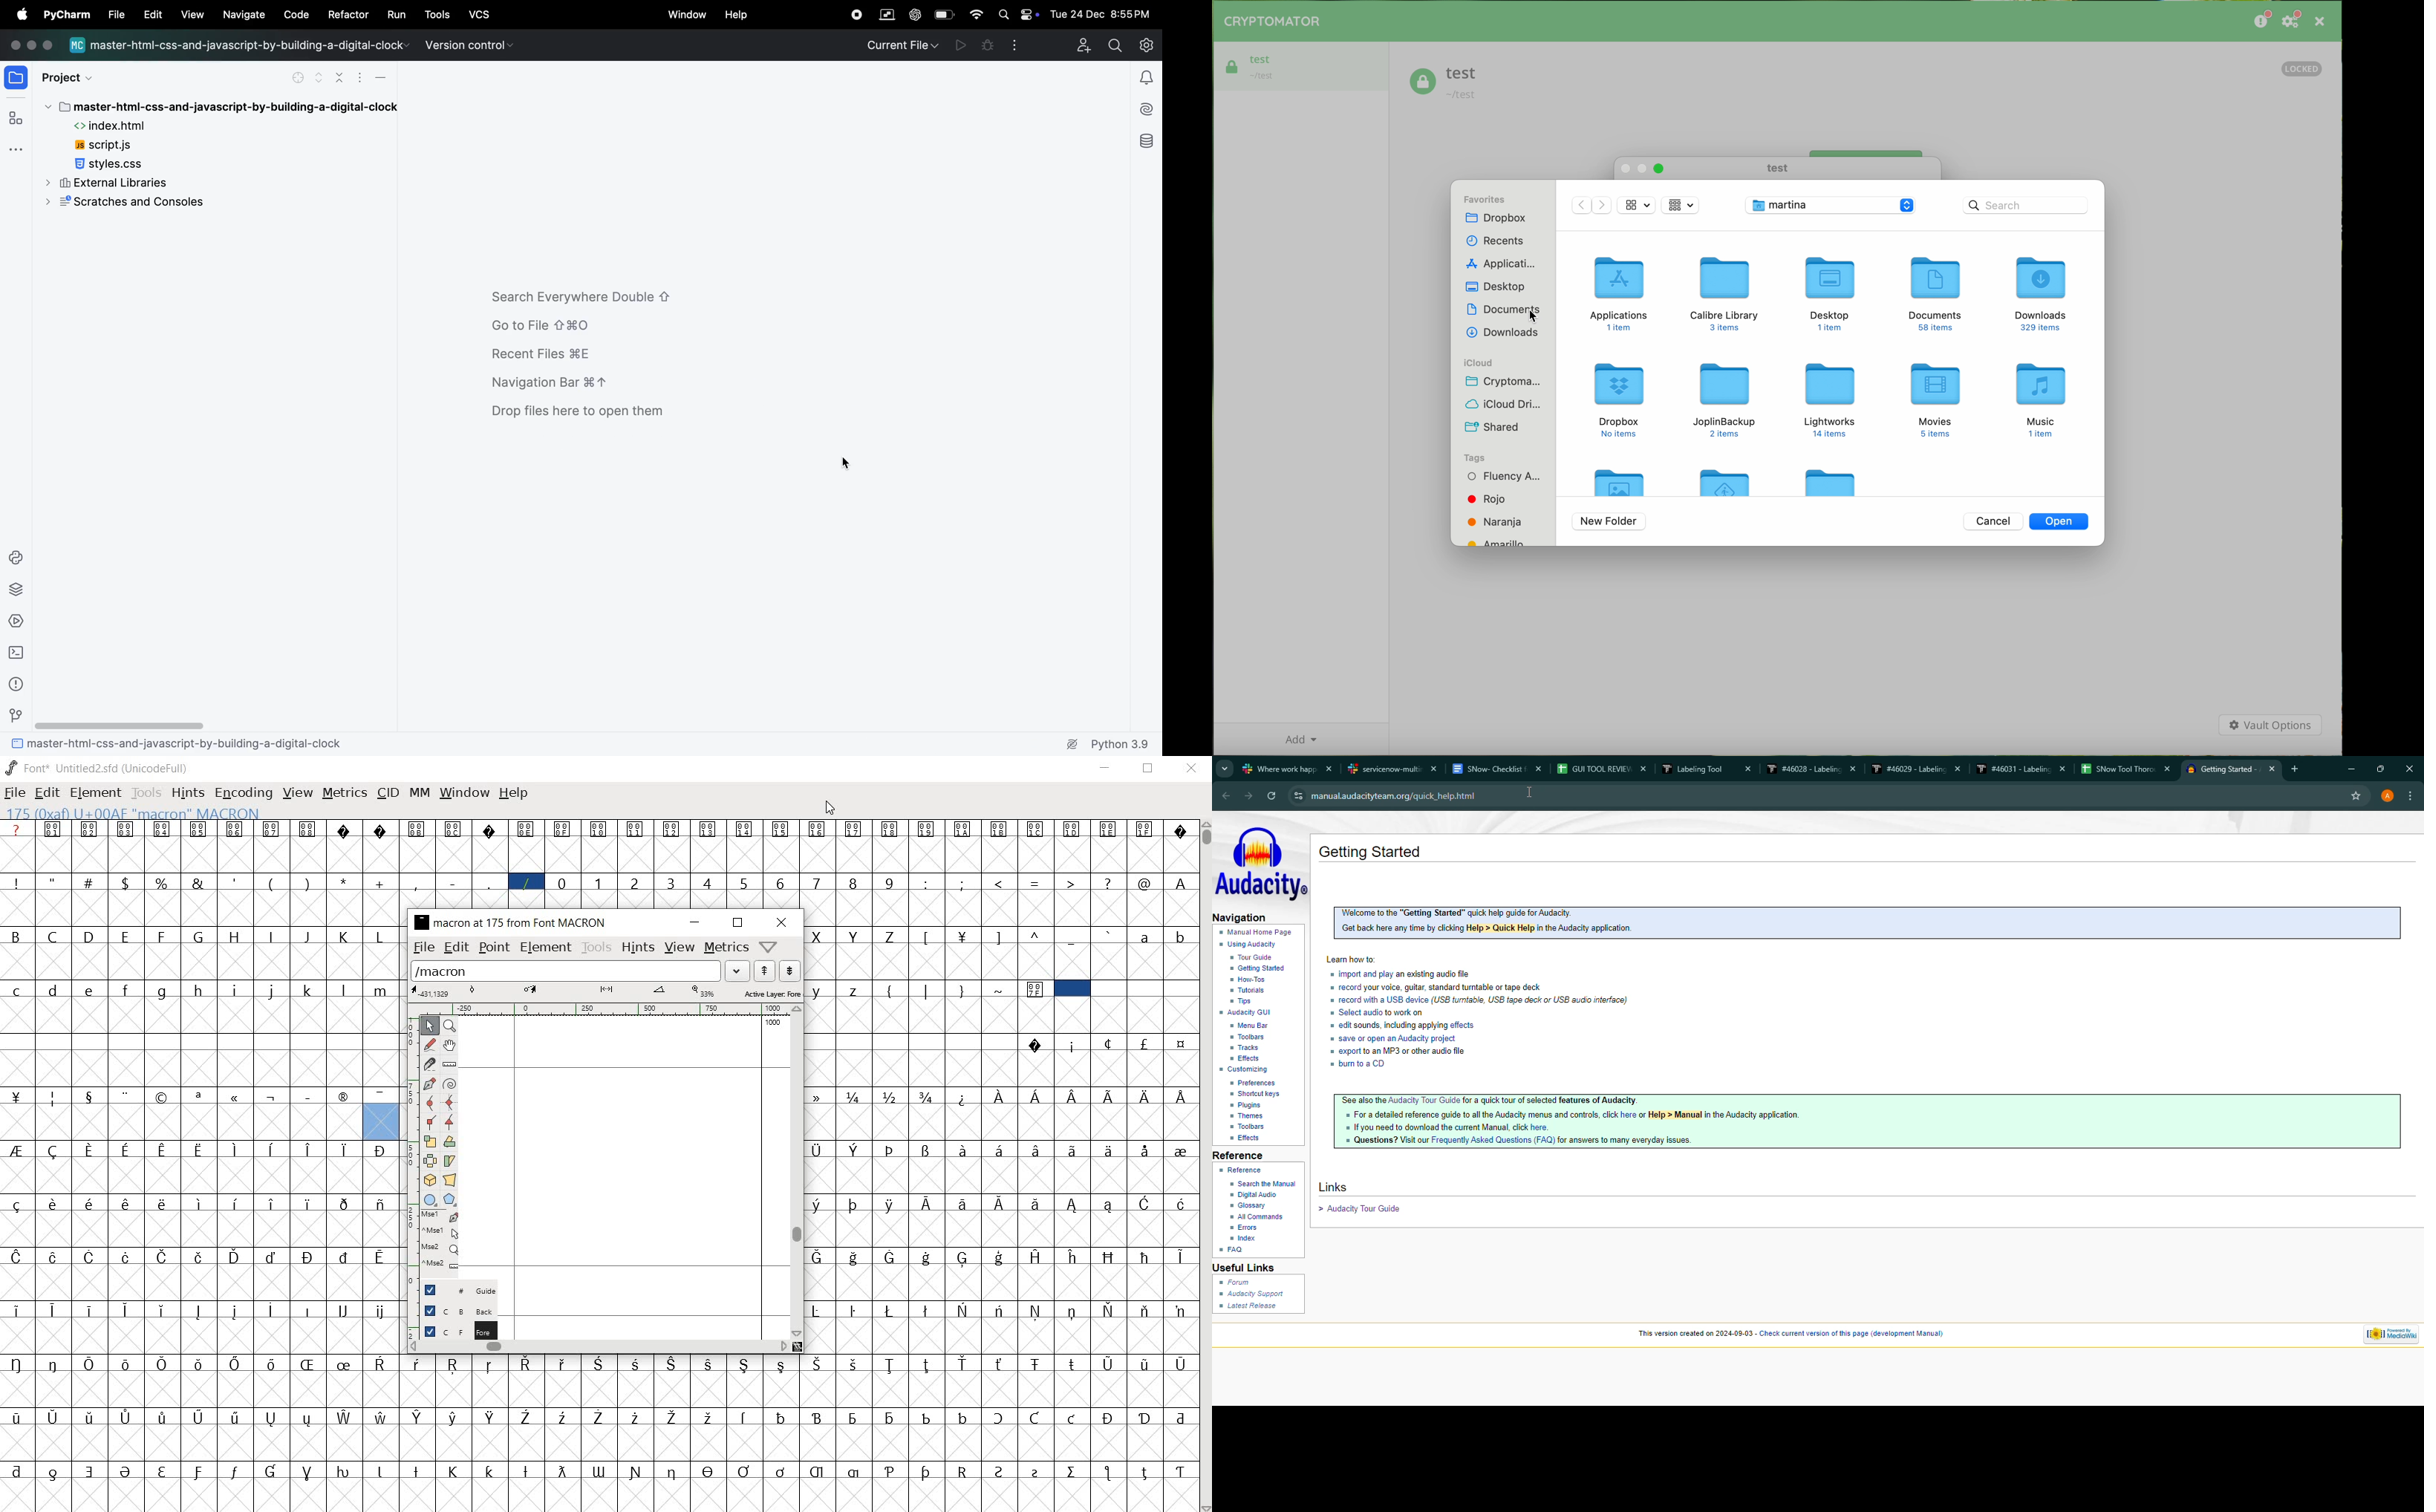  I want to click on Symbol, so click(199, 1095).